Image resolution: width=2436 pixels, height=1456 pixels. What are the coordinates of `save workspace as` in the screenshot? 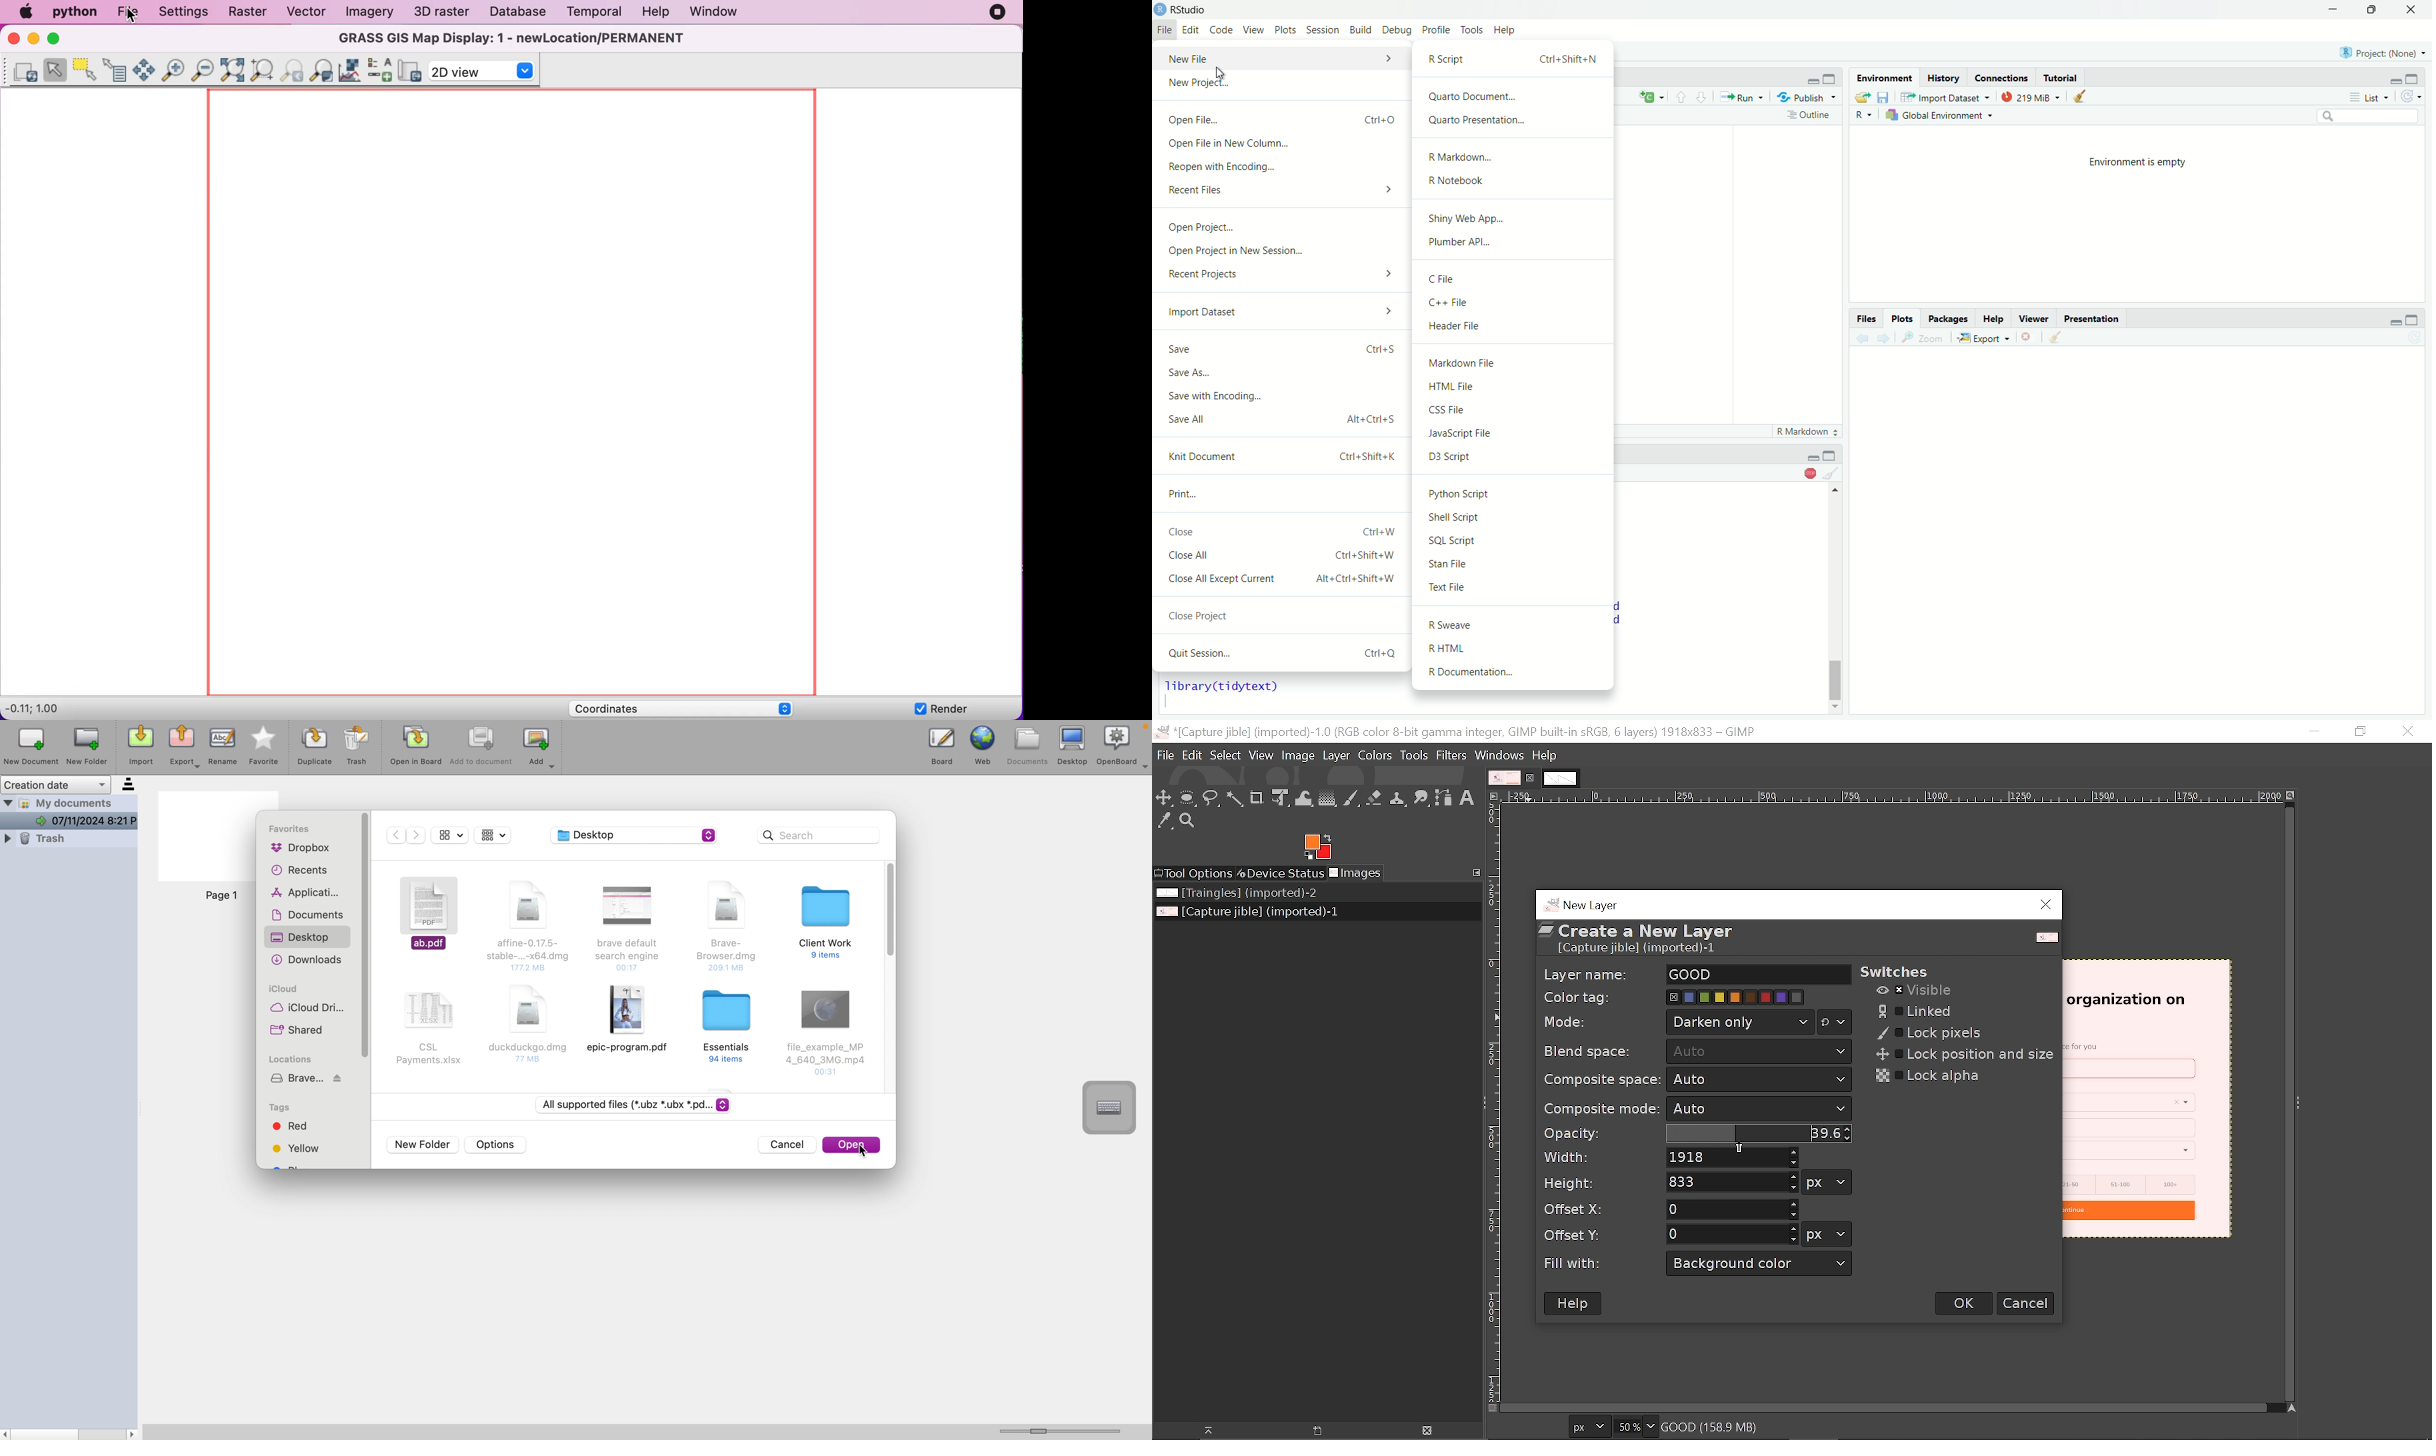 It's located at (1885, 98).